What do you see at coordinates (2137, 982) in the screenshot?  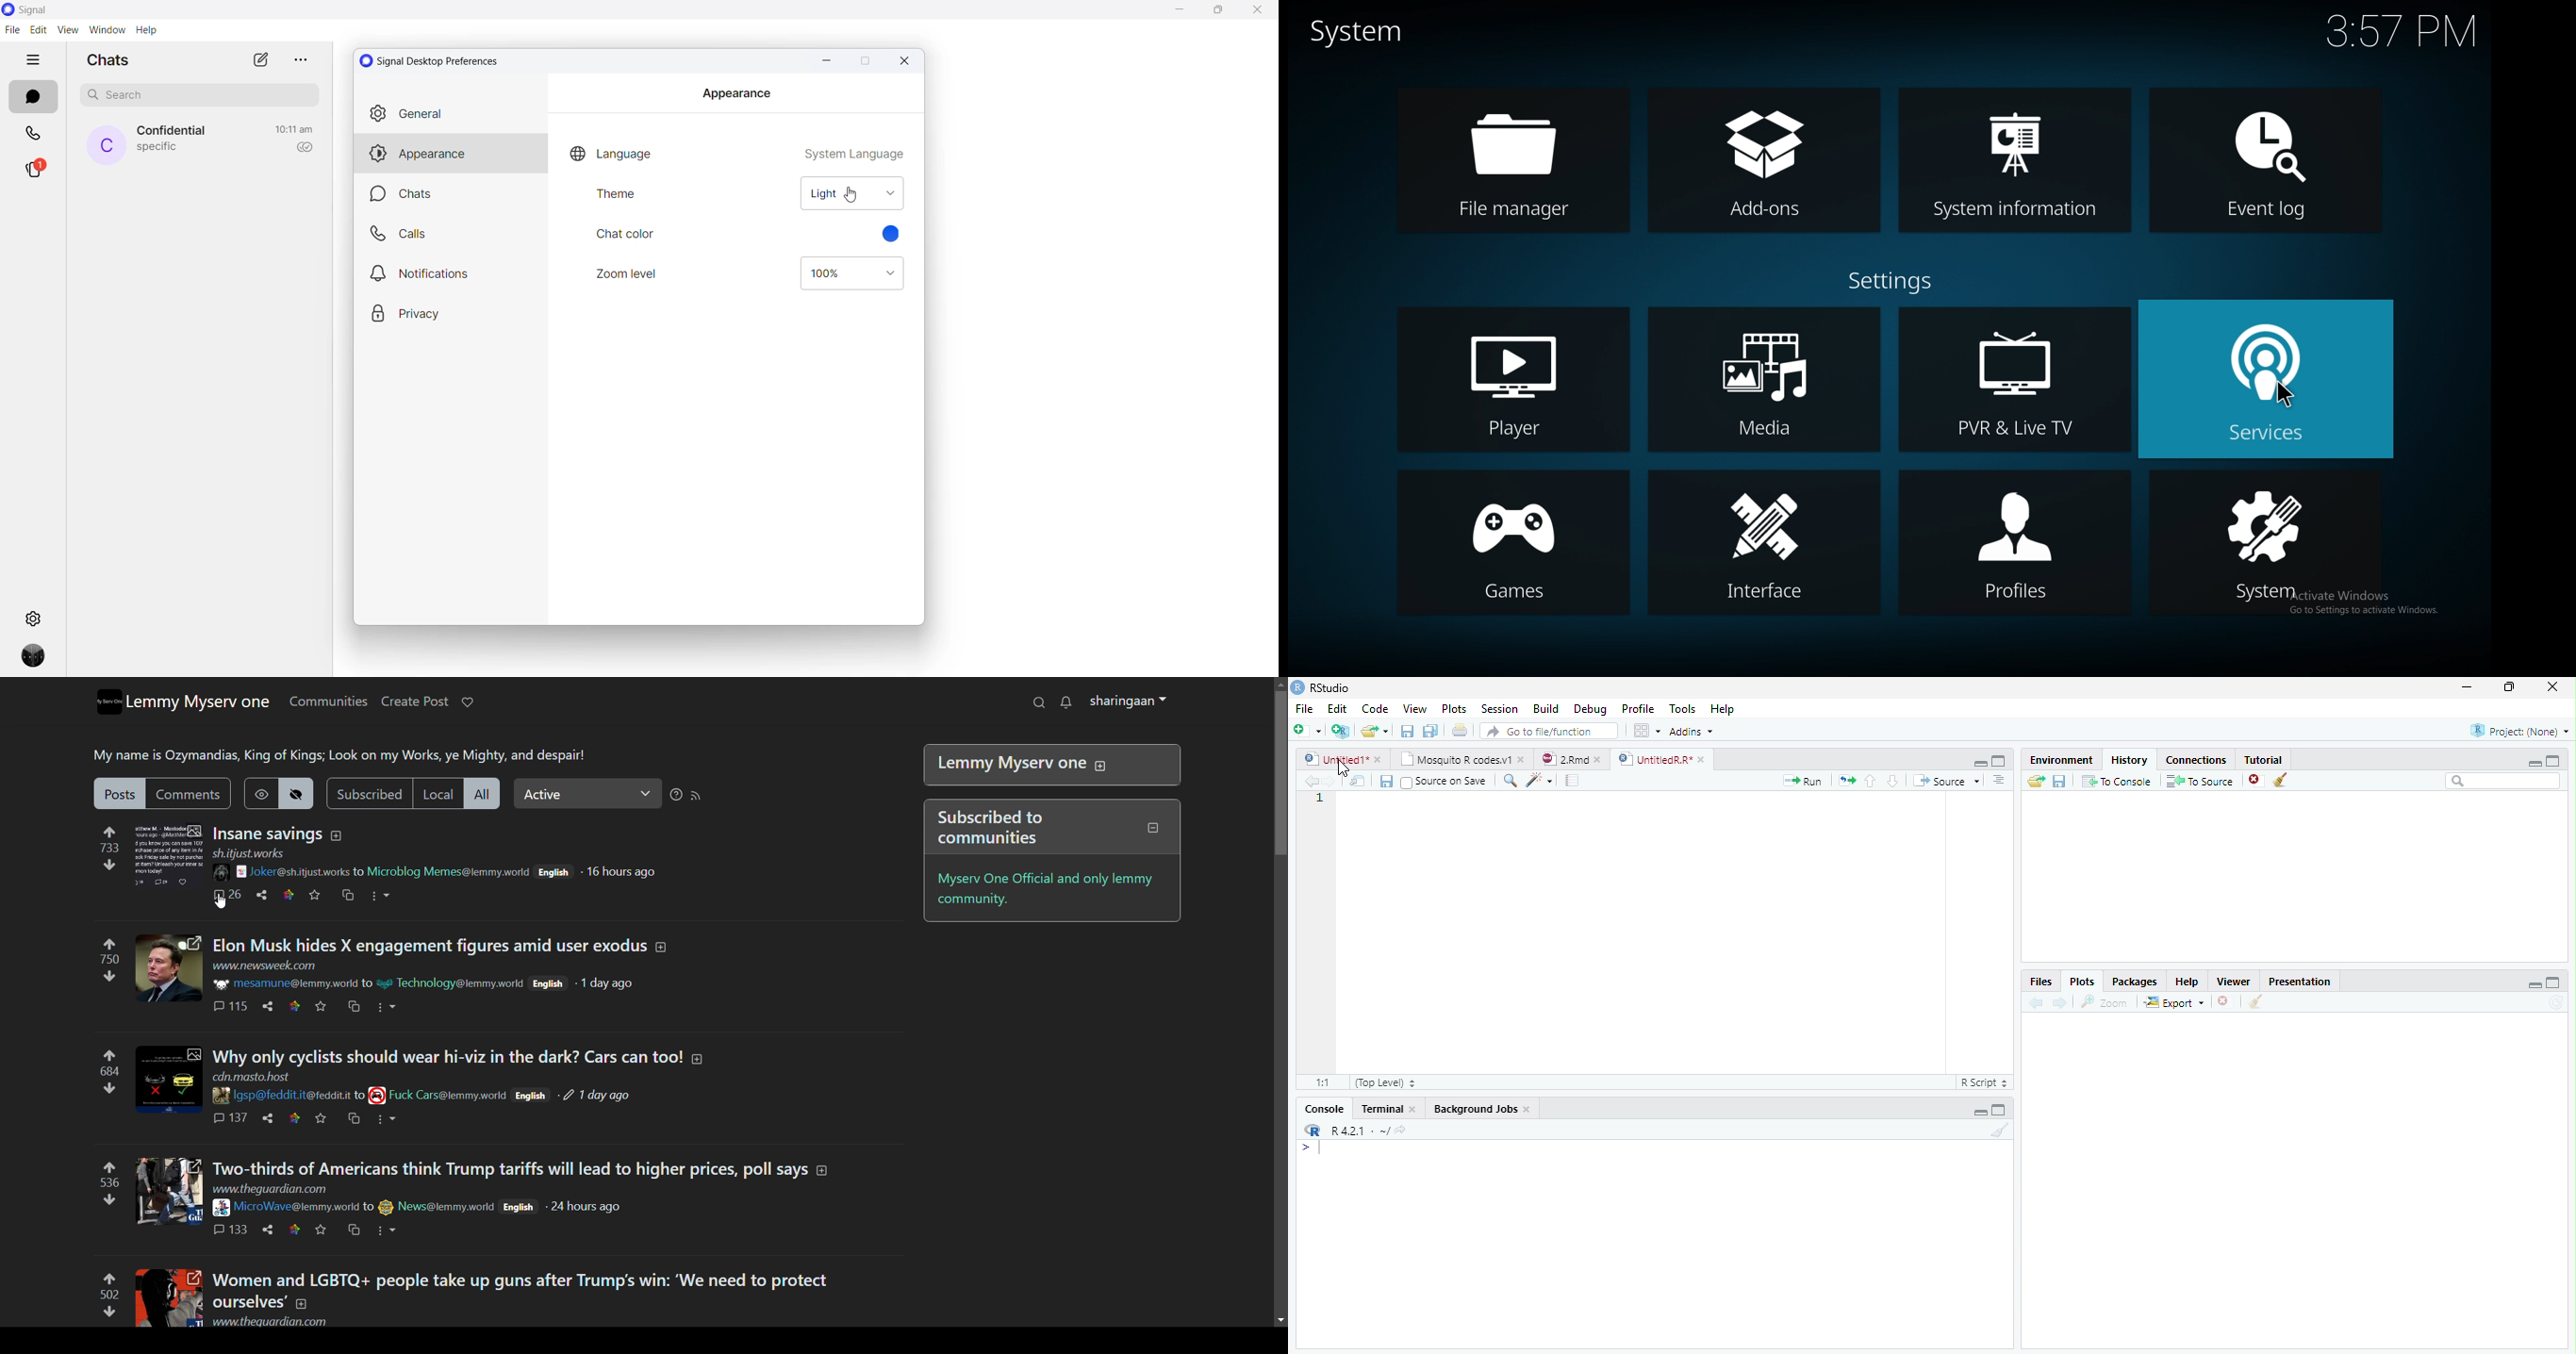 I see `Packages` at bounding box center [2137, 982].